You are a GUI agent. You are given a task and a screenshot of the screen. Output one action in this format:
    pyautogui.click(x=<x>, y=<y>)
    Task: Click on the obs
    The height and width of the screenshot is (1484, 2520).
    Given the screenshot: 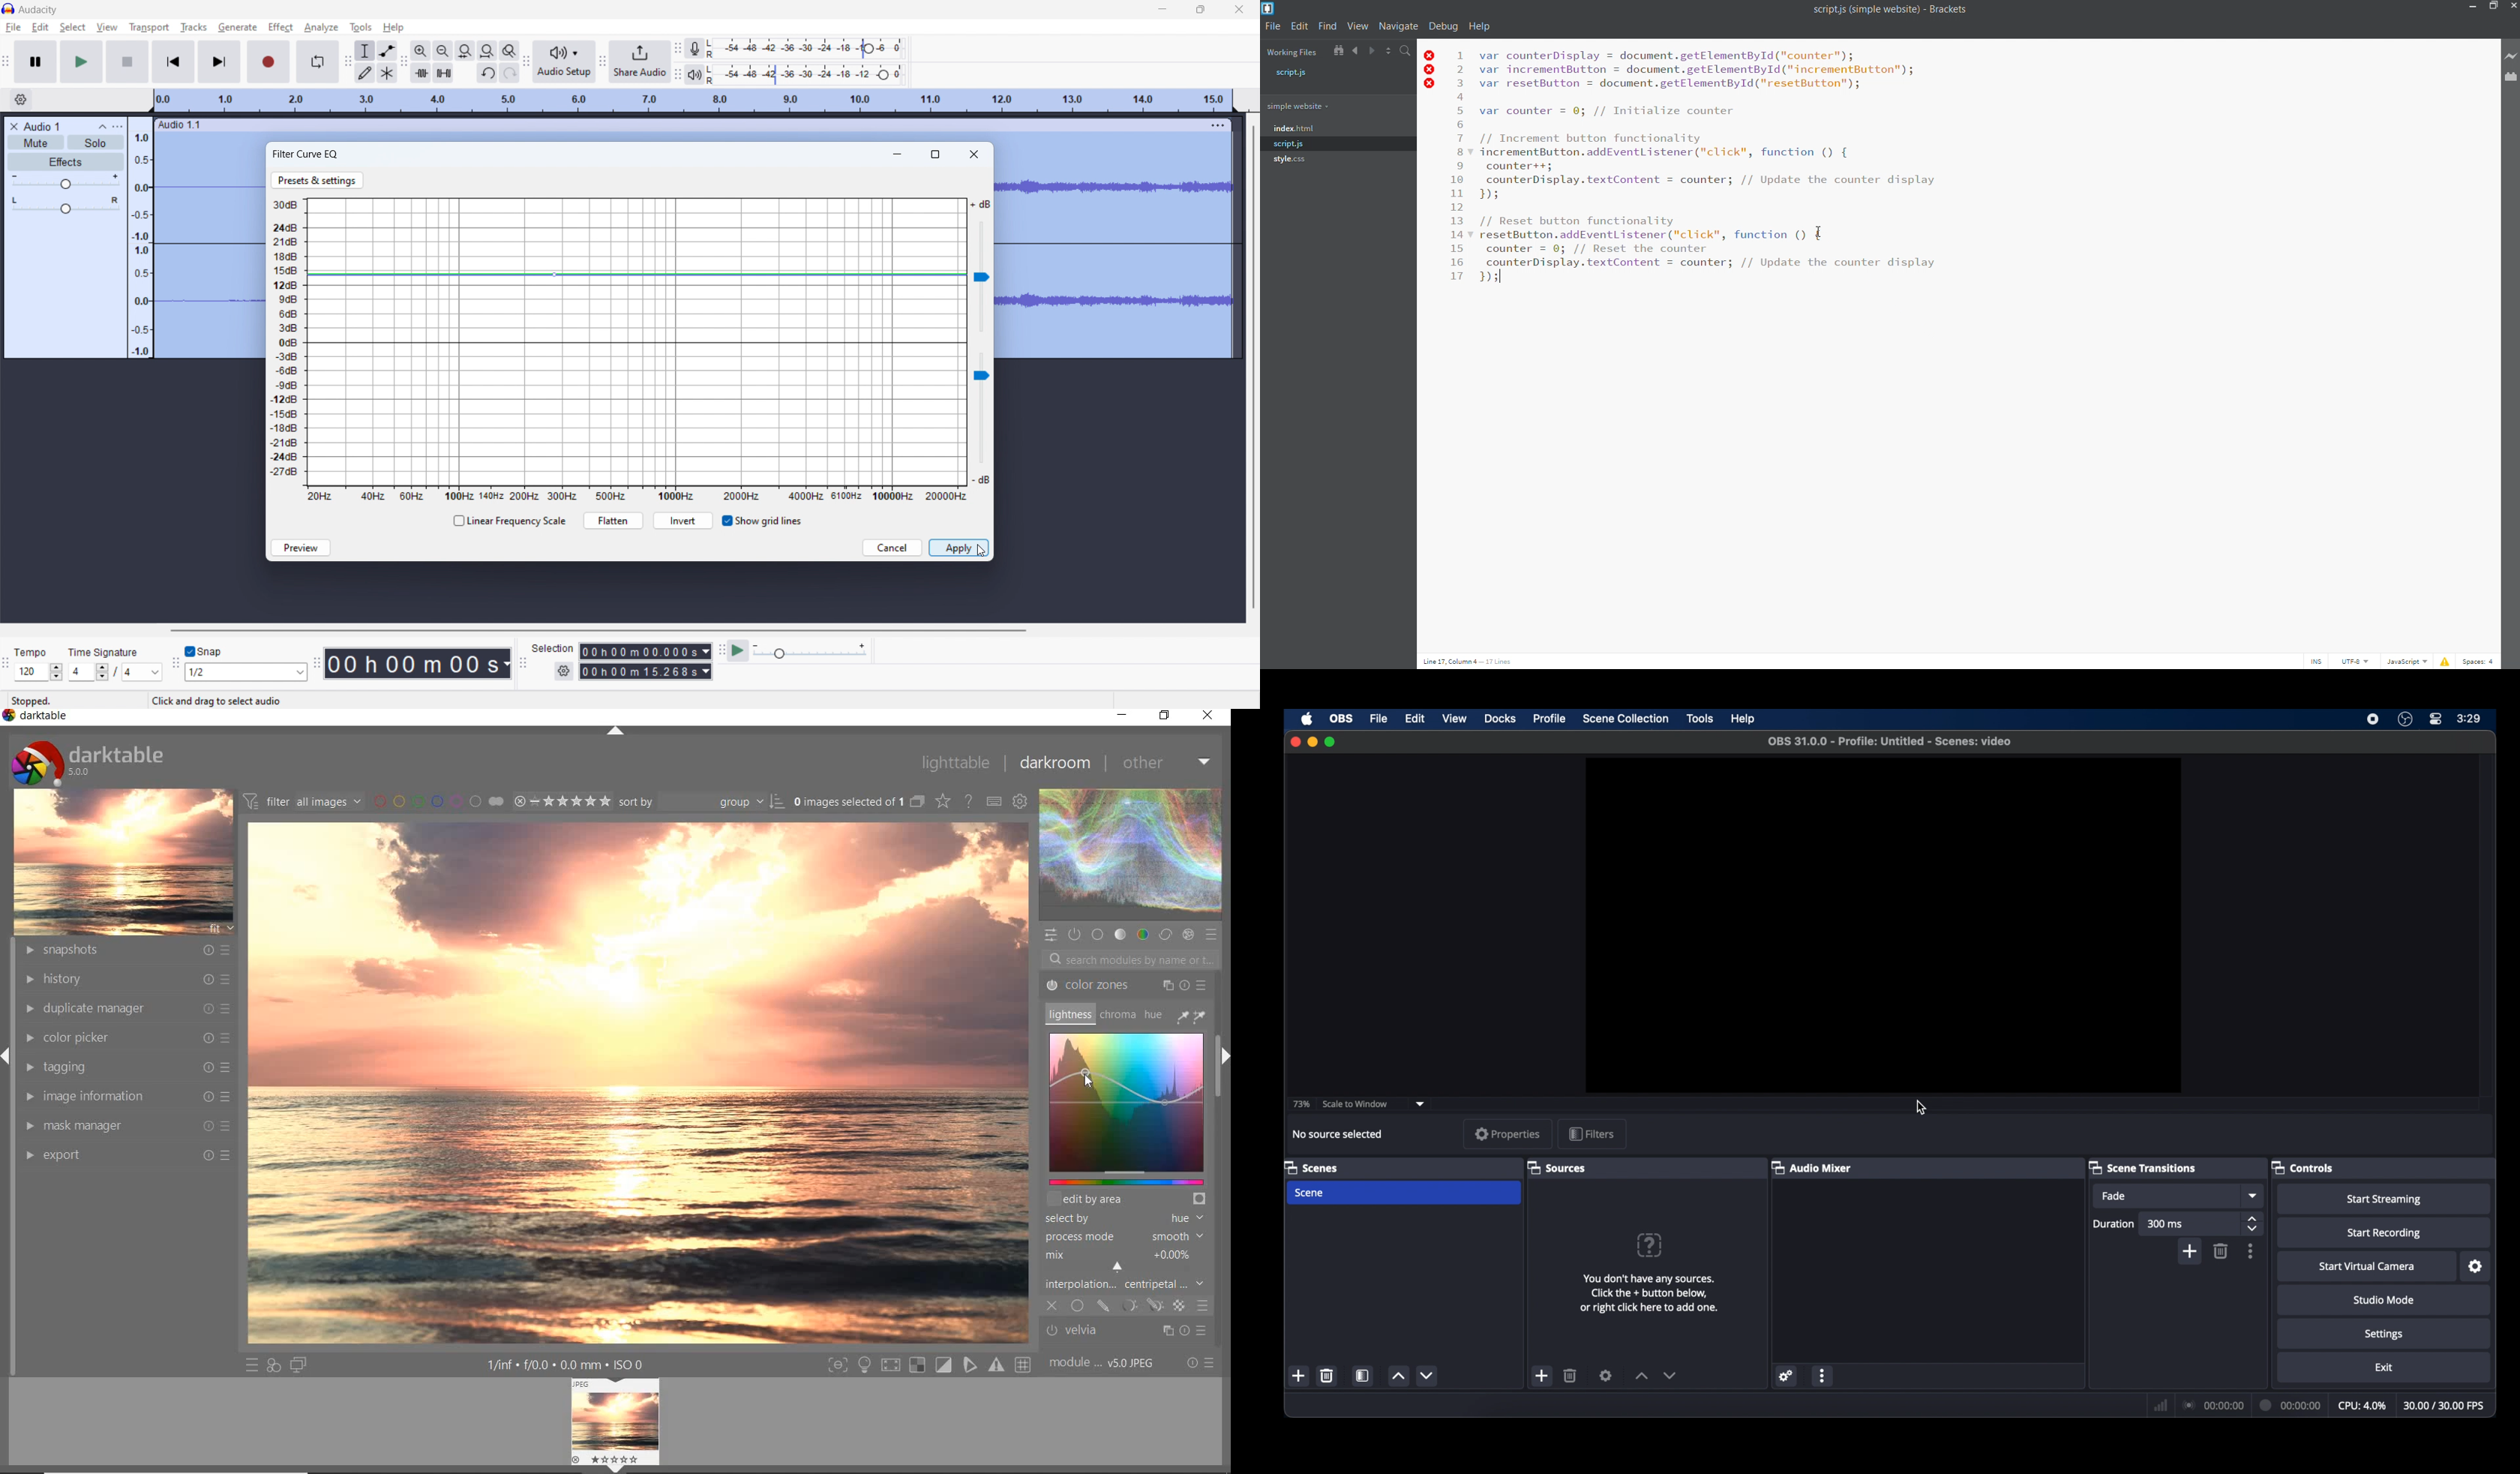 What is the action you would take?
    pyautogui.click(x=1341, y=718)
    